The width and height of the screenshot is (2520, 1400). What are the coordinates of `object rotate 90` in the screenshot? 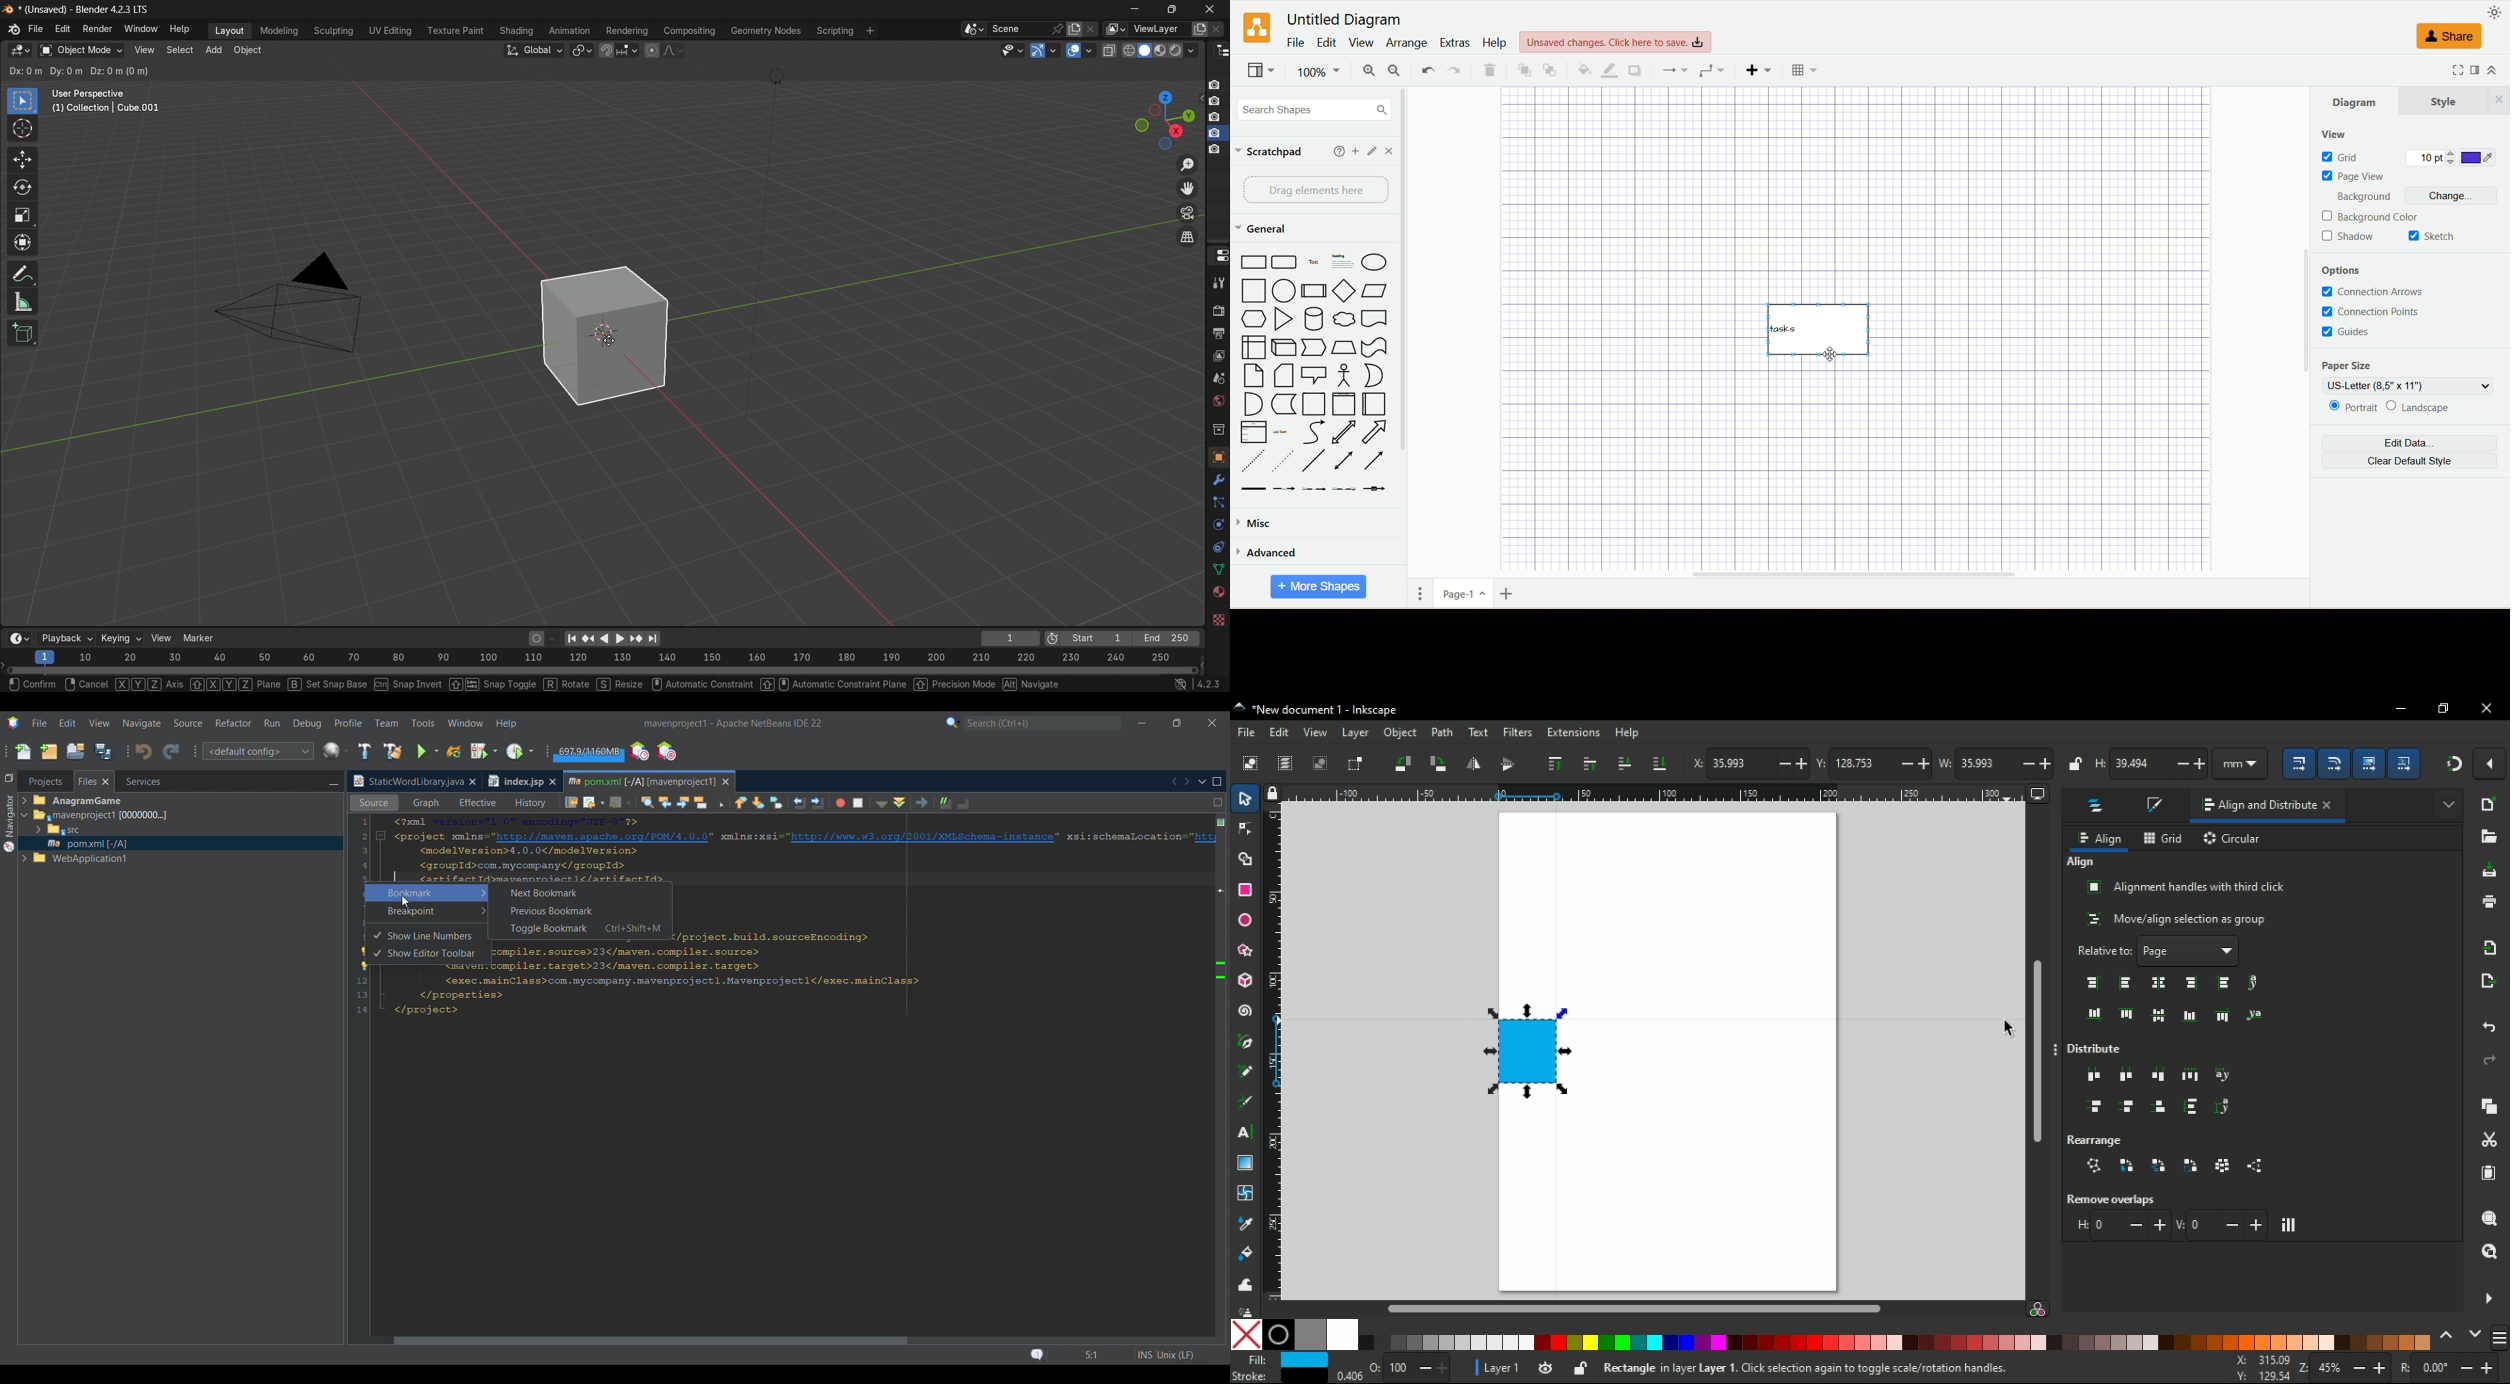 It's located at (1441, 764).